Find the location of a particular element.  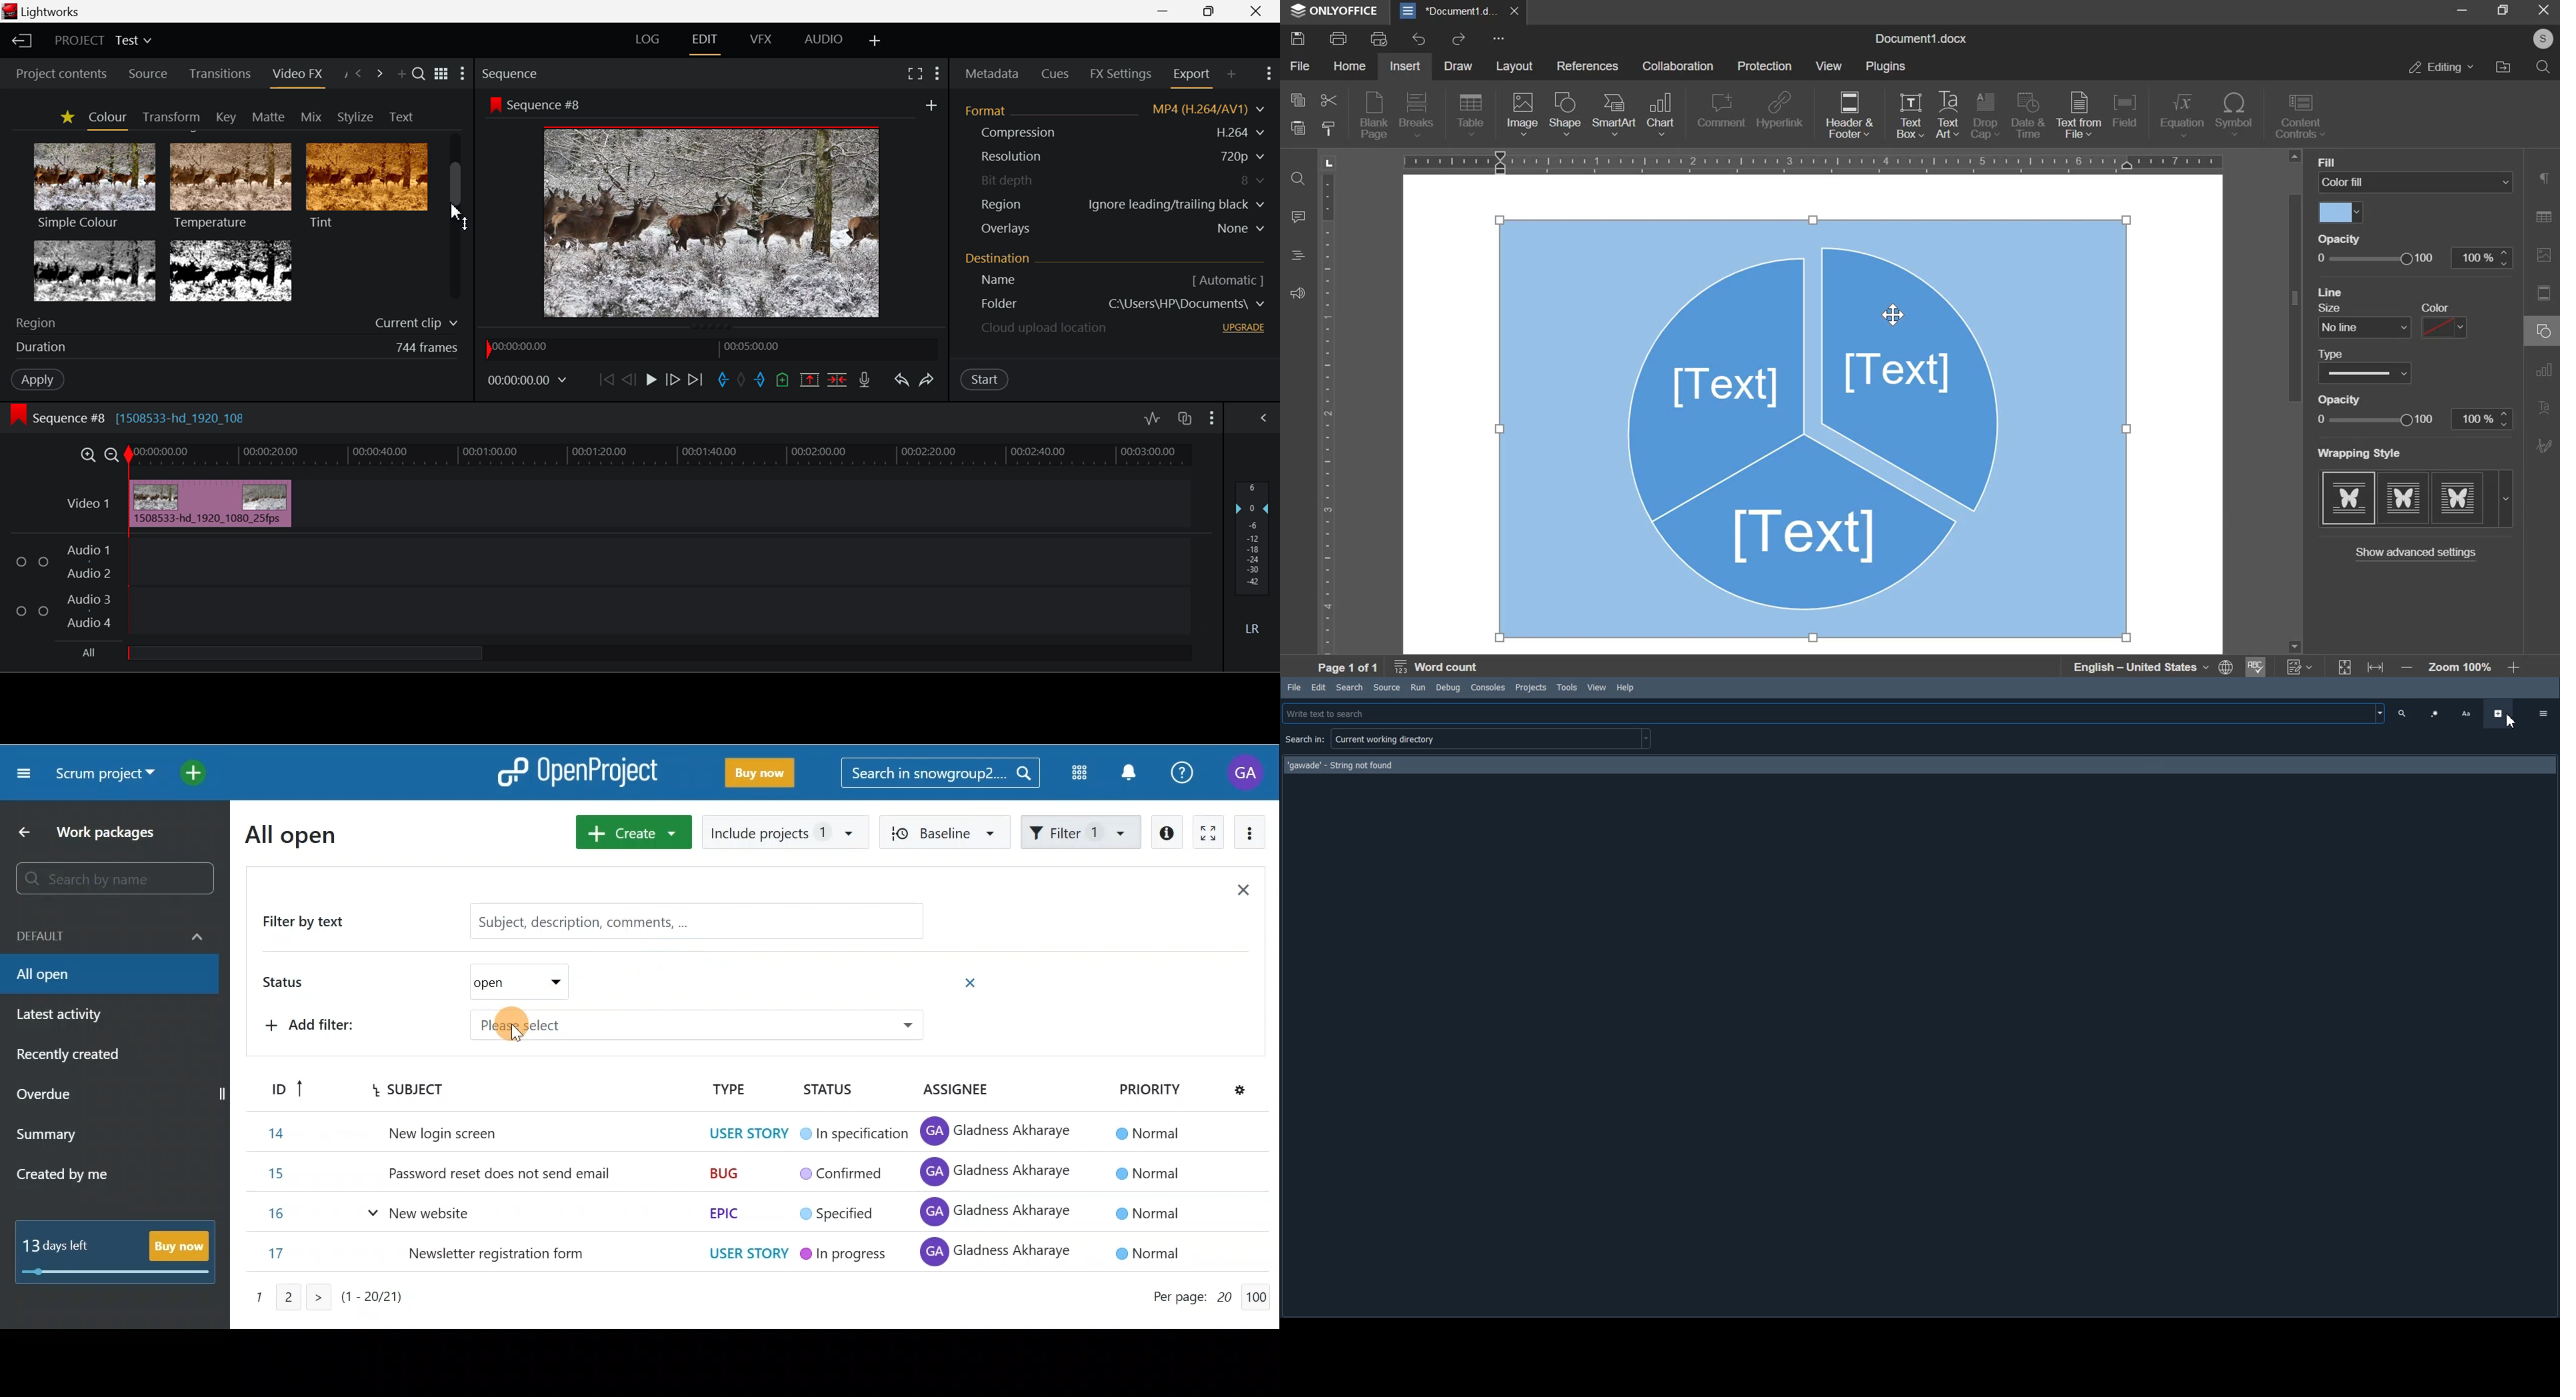

Text is located at coordinates (399, 116).